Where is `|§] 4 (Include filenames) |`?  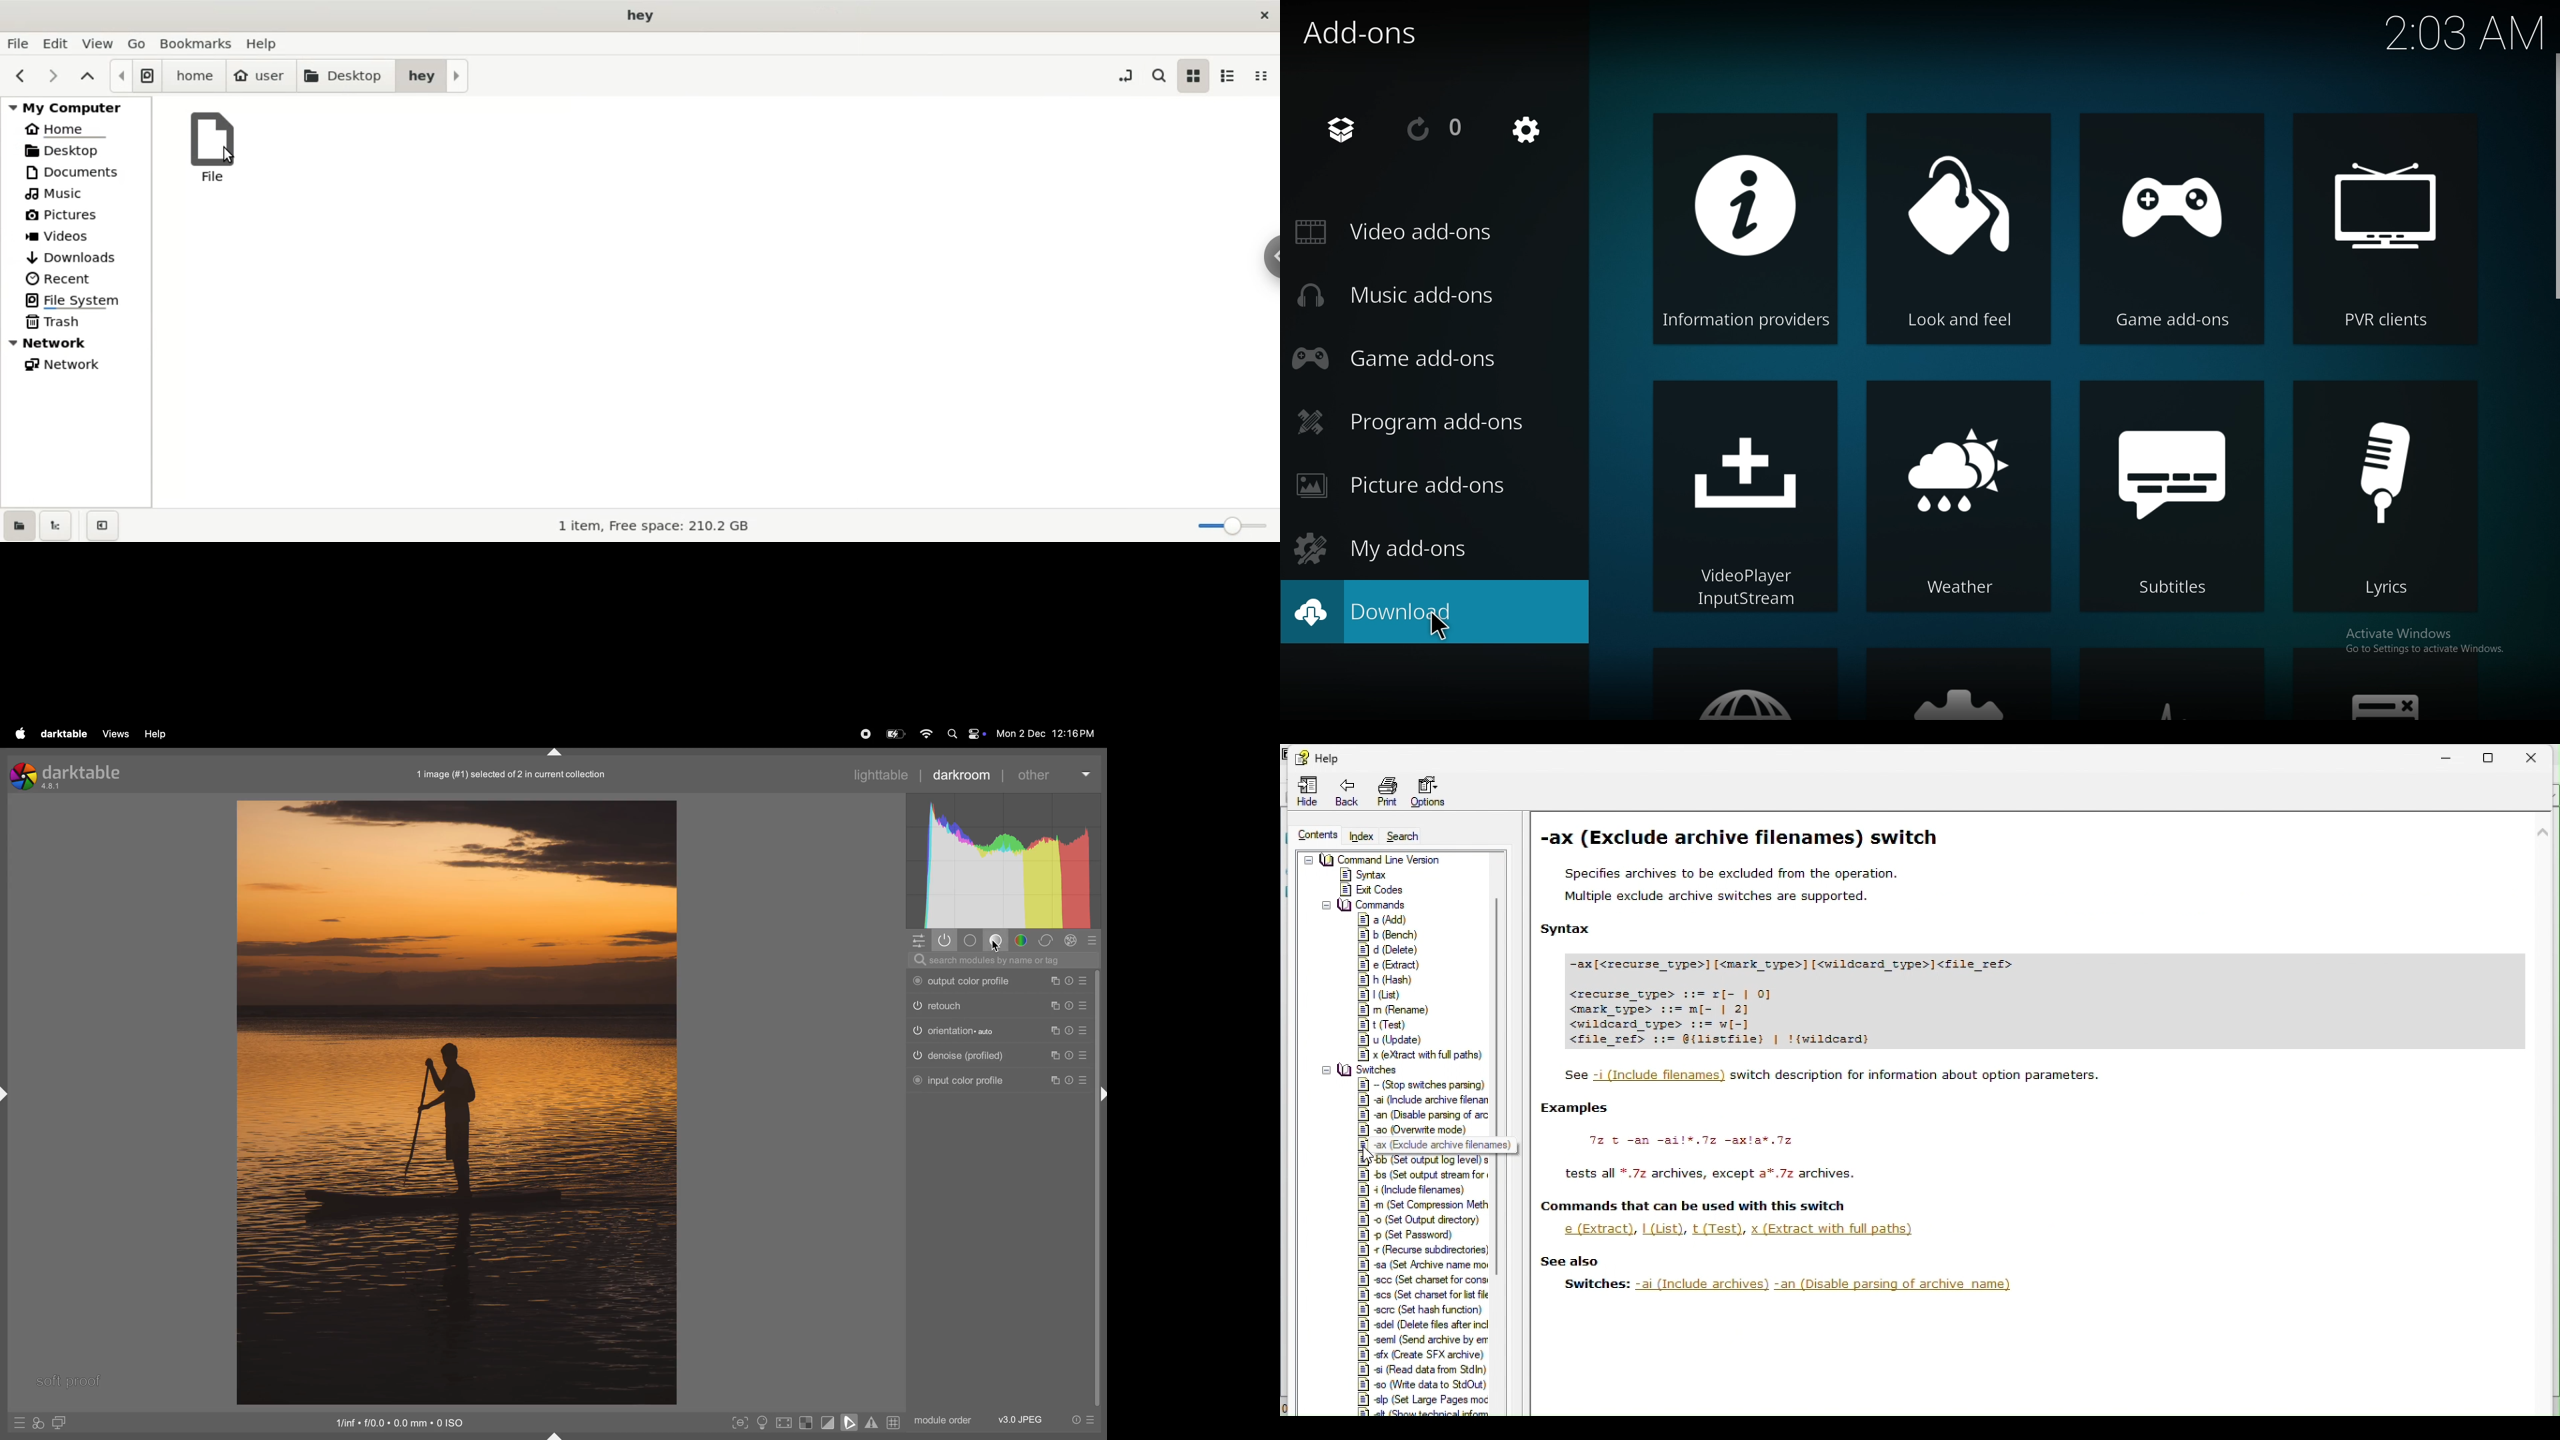 |§] 4 (Include filenames) | is located at coordinates (1425, 1190).